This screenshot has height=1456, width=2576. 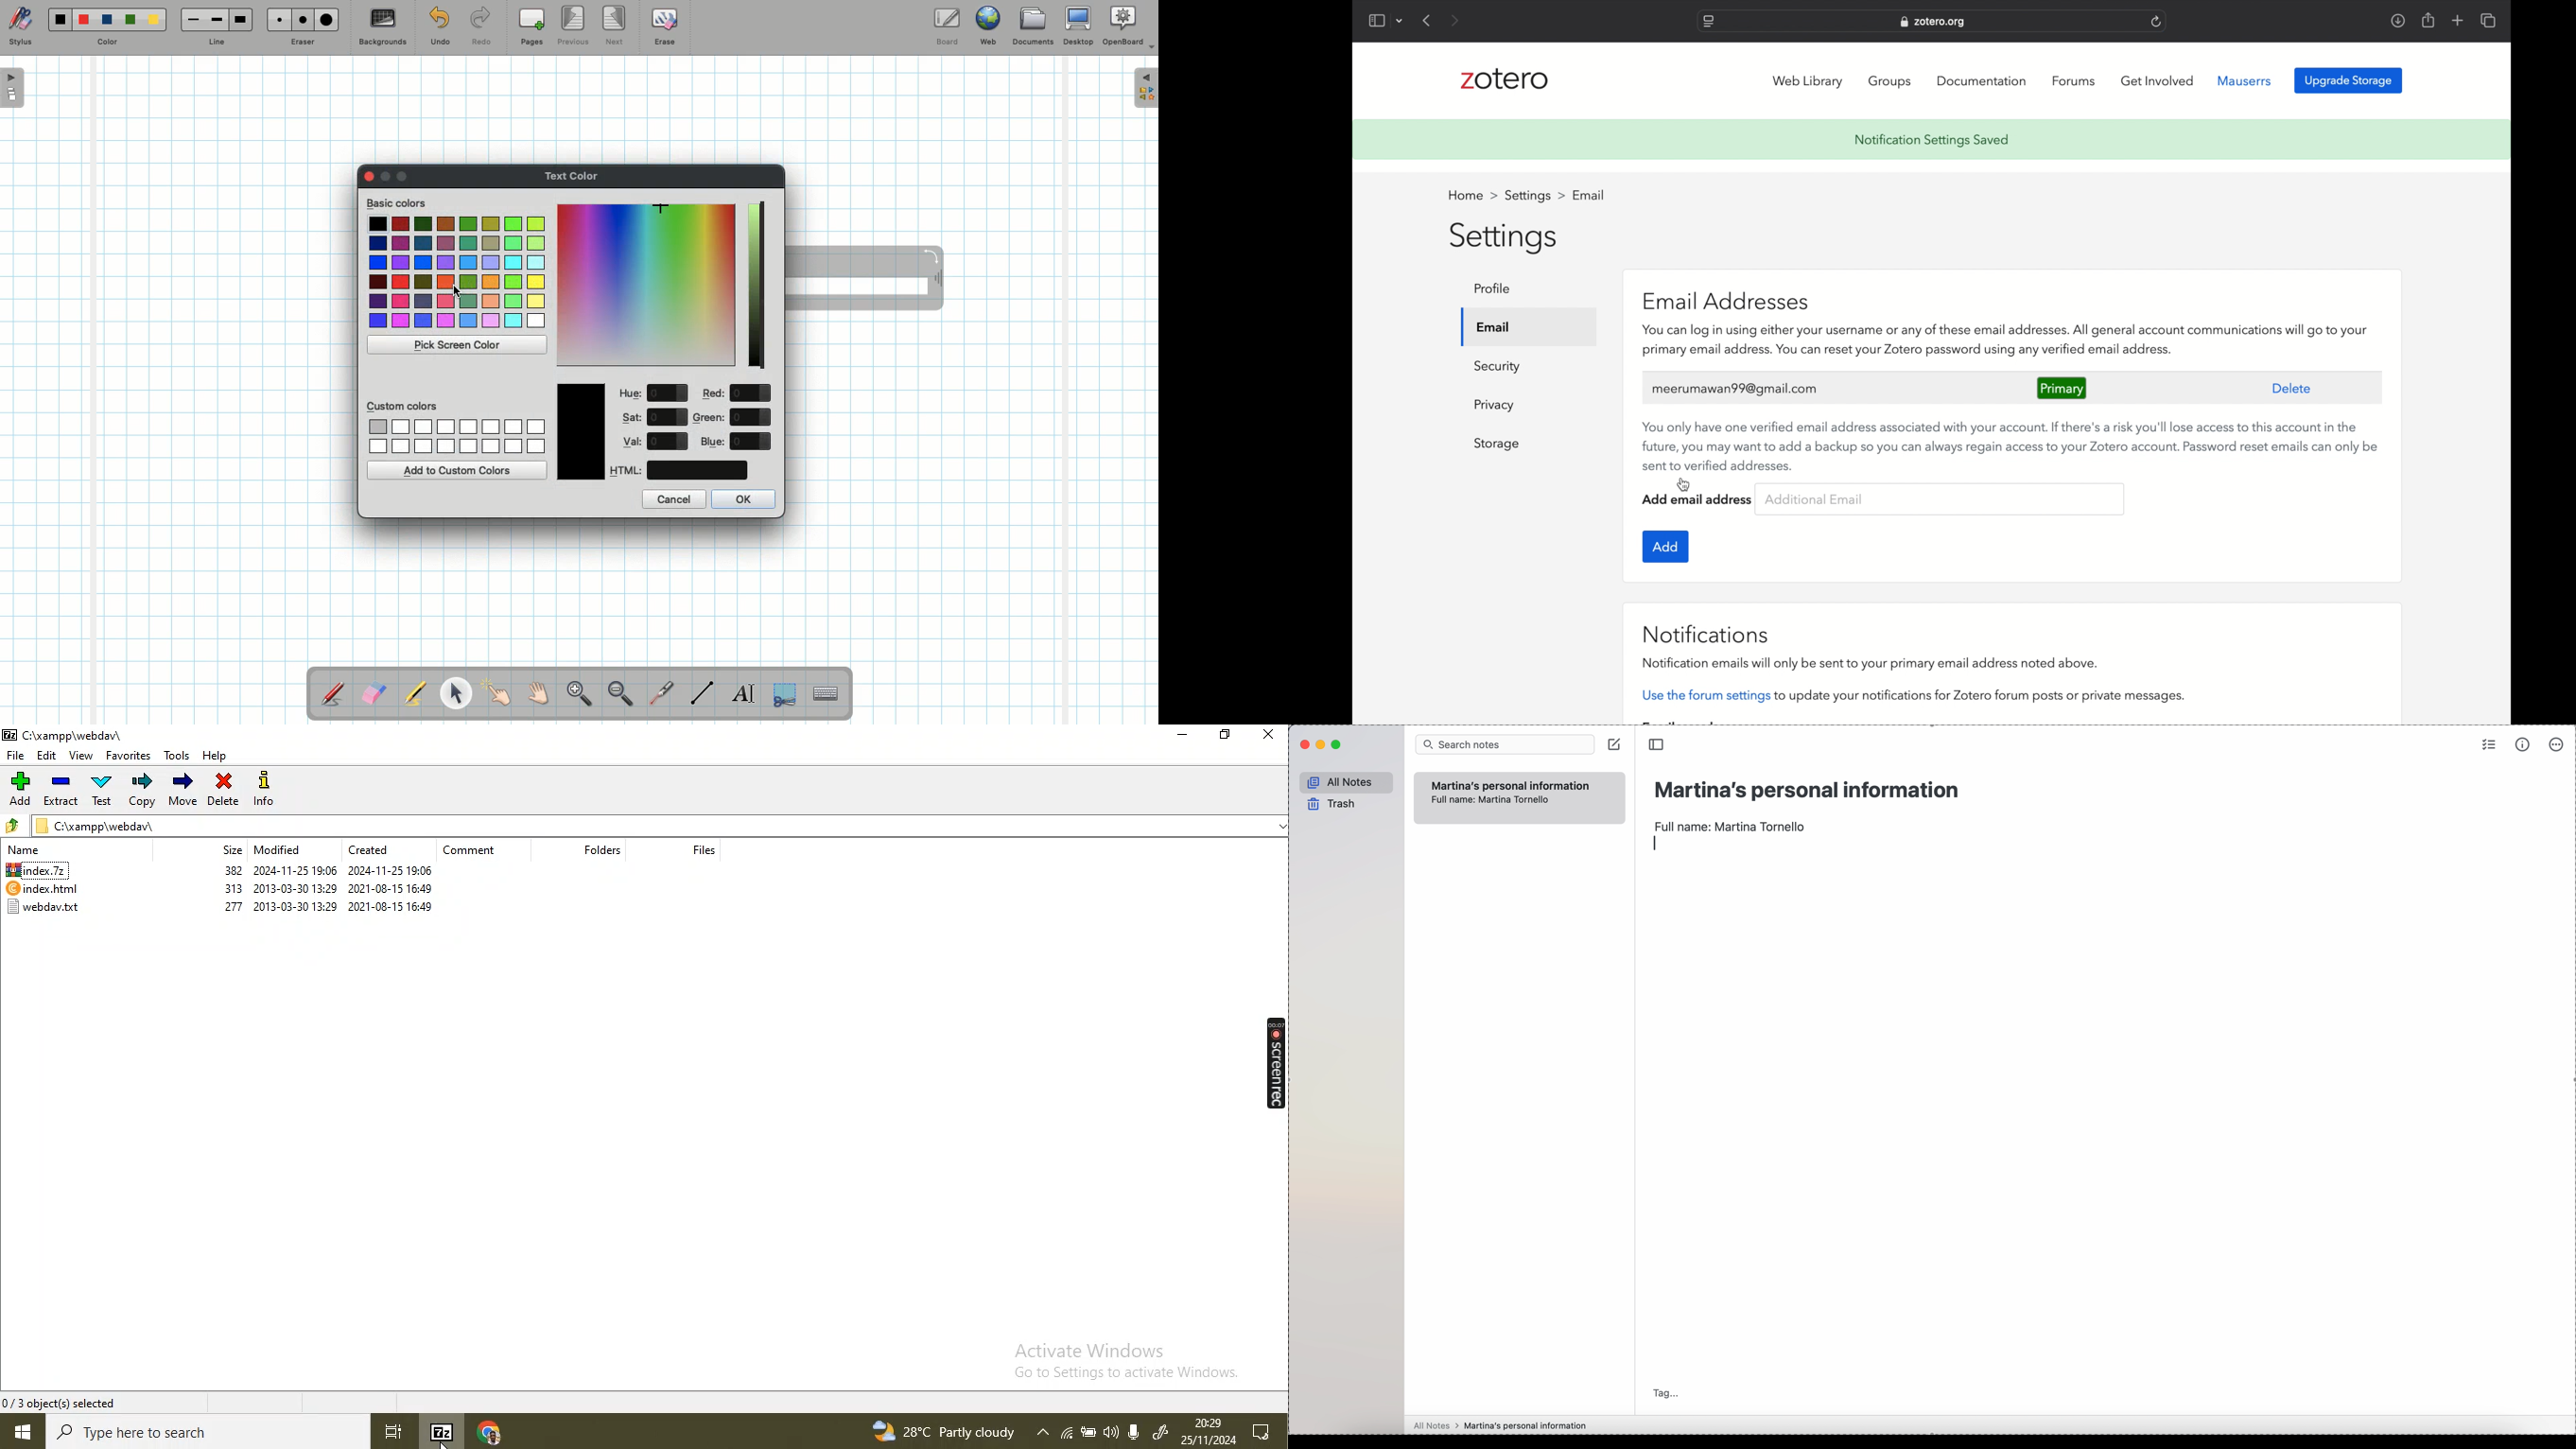 What do you see at coordinates (439, 29) in the screenshot?
I see `Undo` at bounding box center [439, 29].